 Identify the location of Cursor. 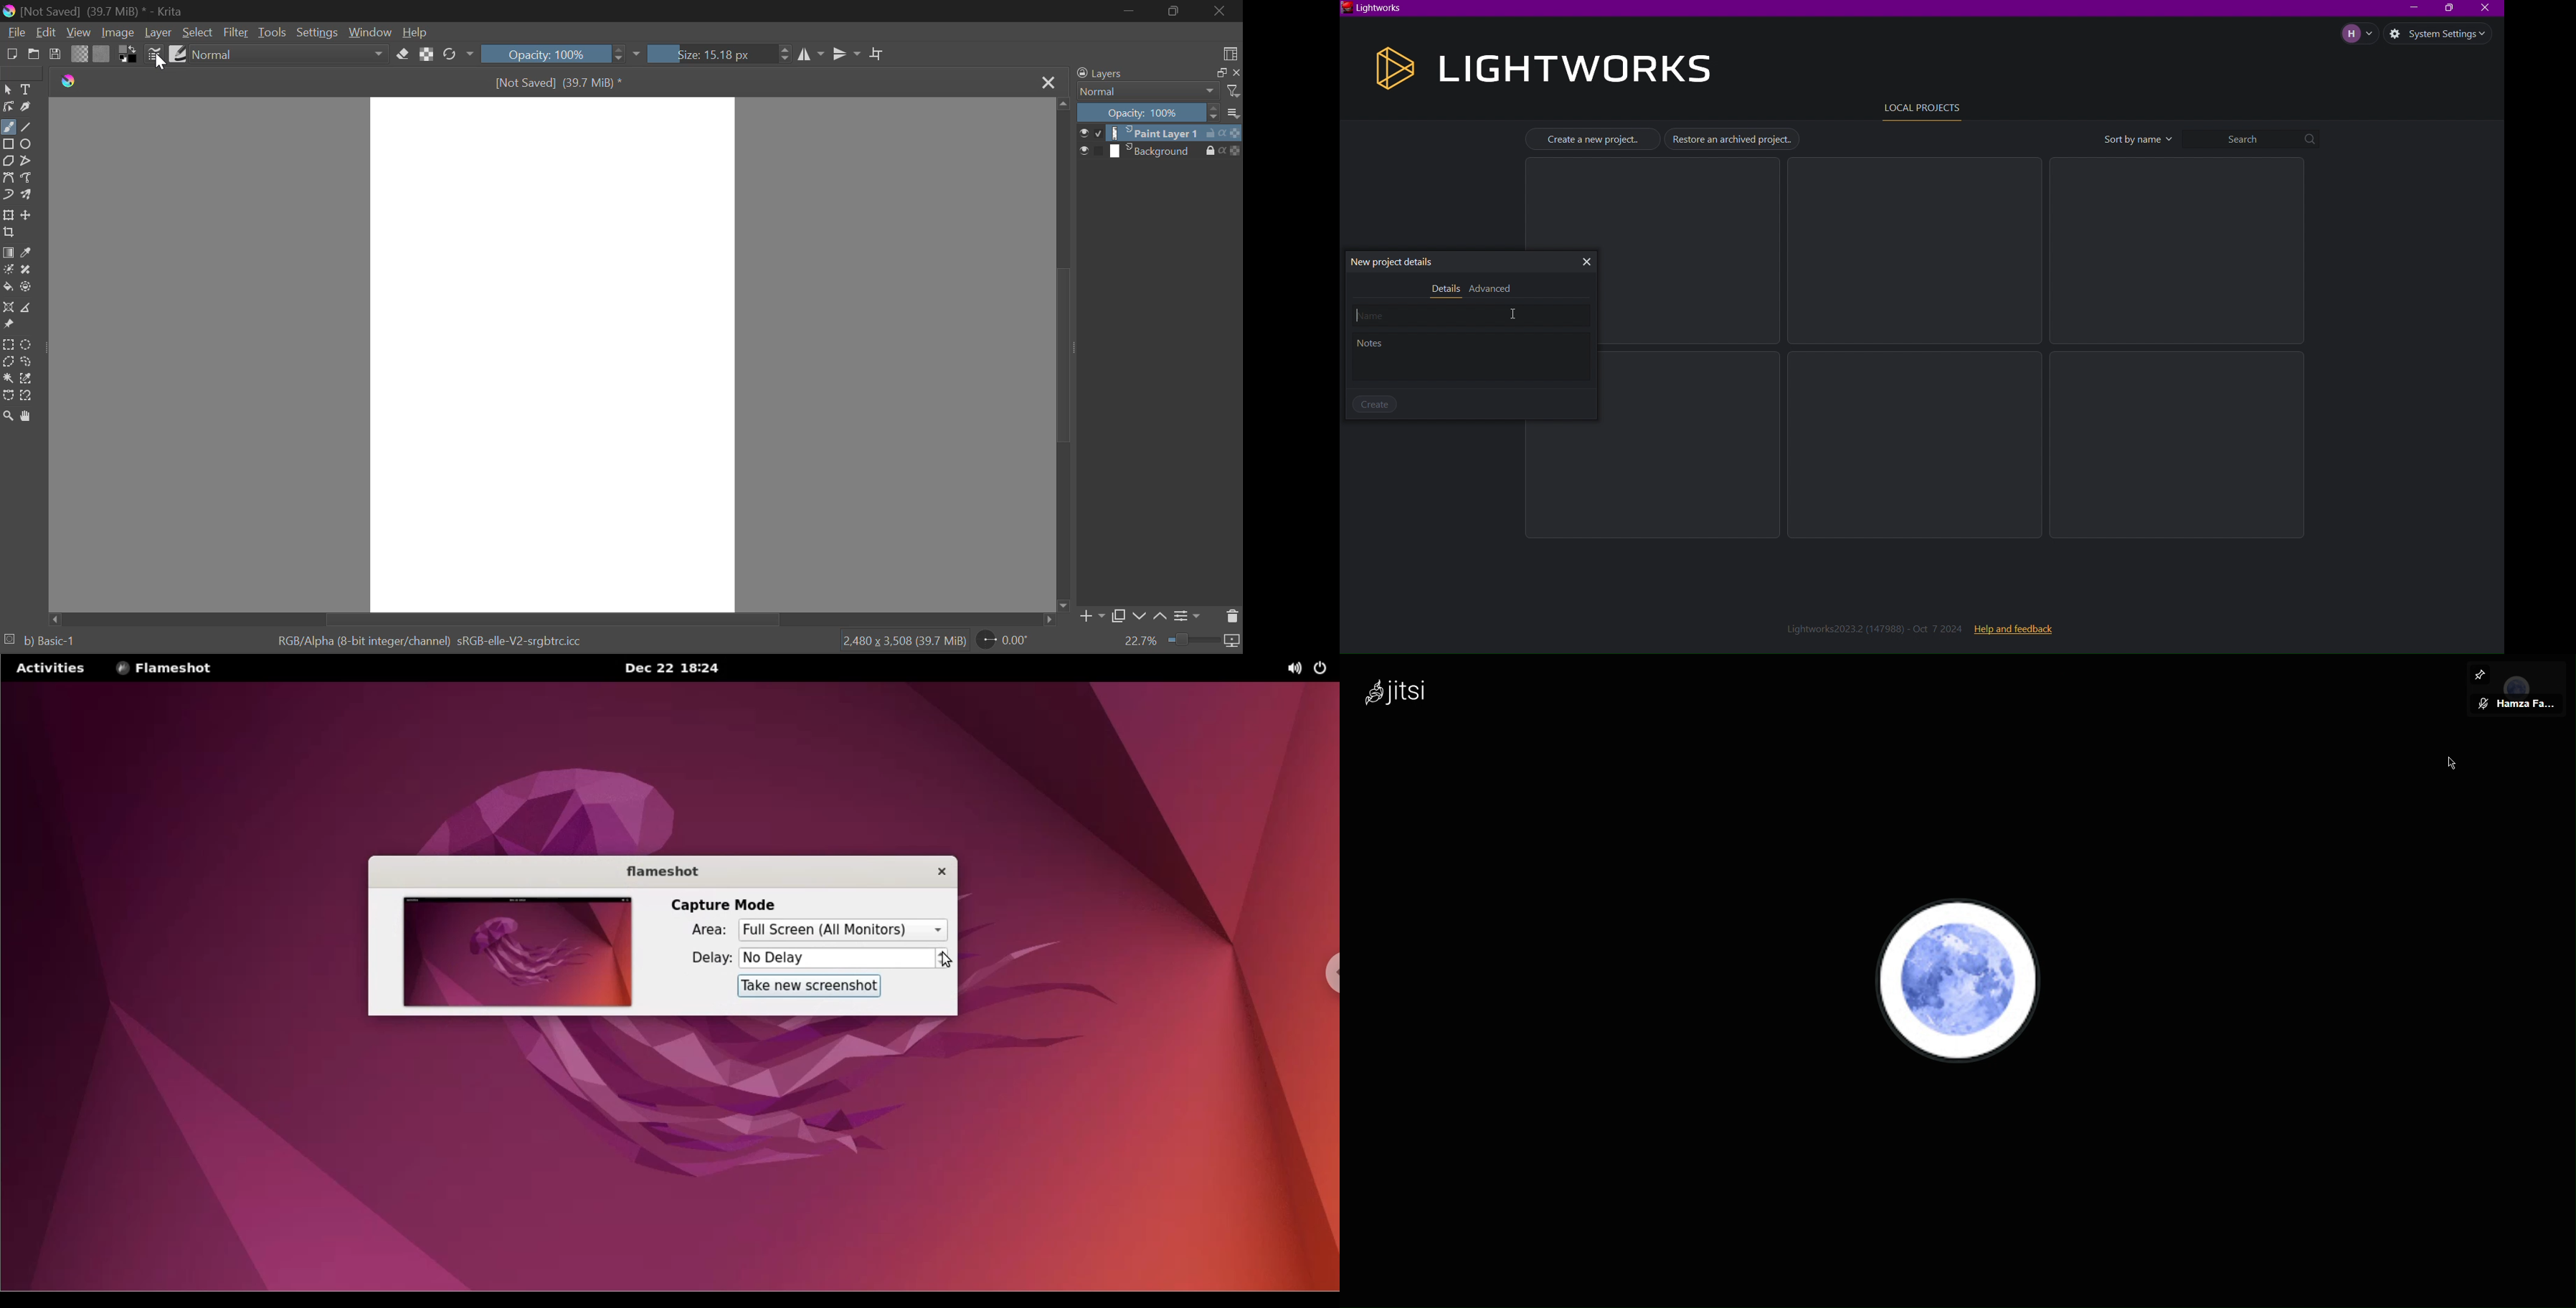
(2450, 761).